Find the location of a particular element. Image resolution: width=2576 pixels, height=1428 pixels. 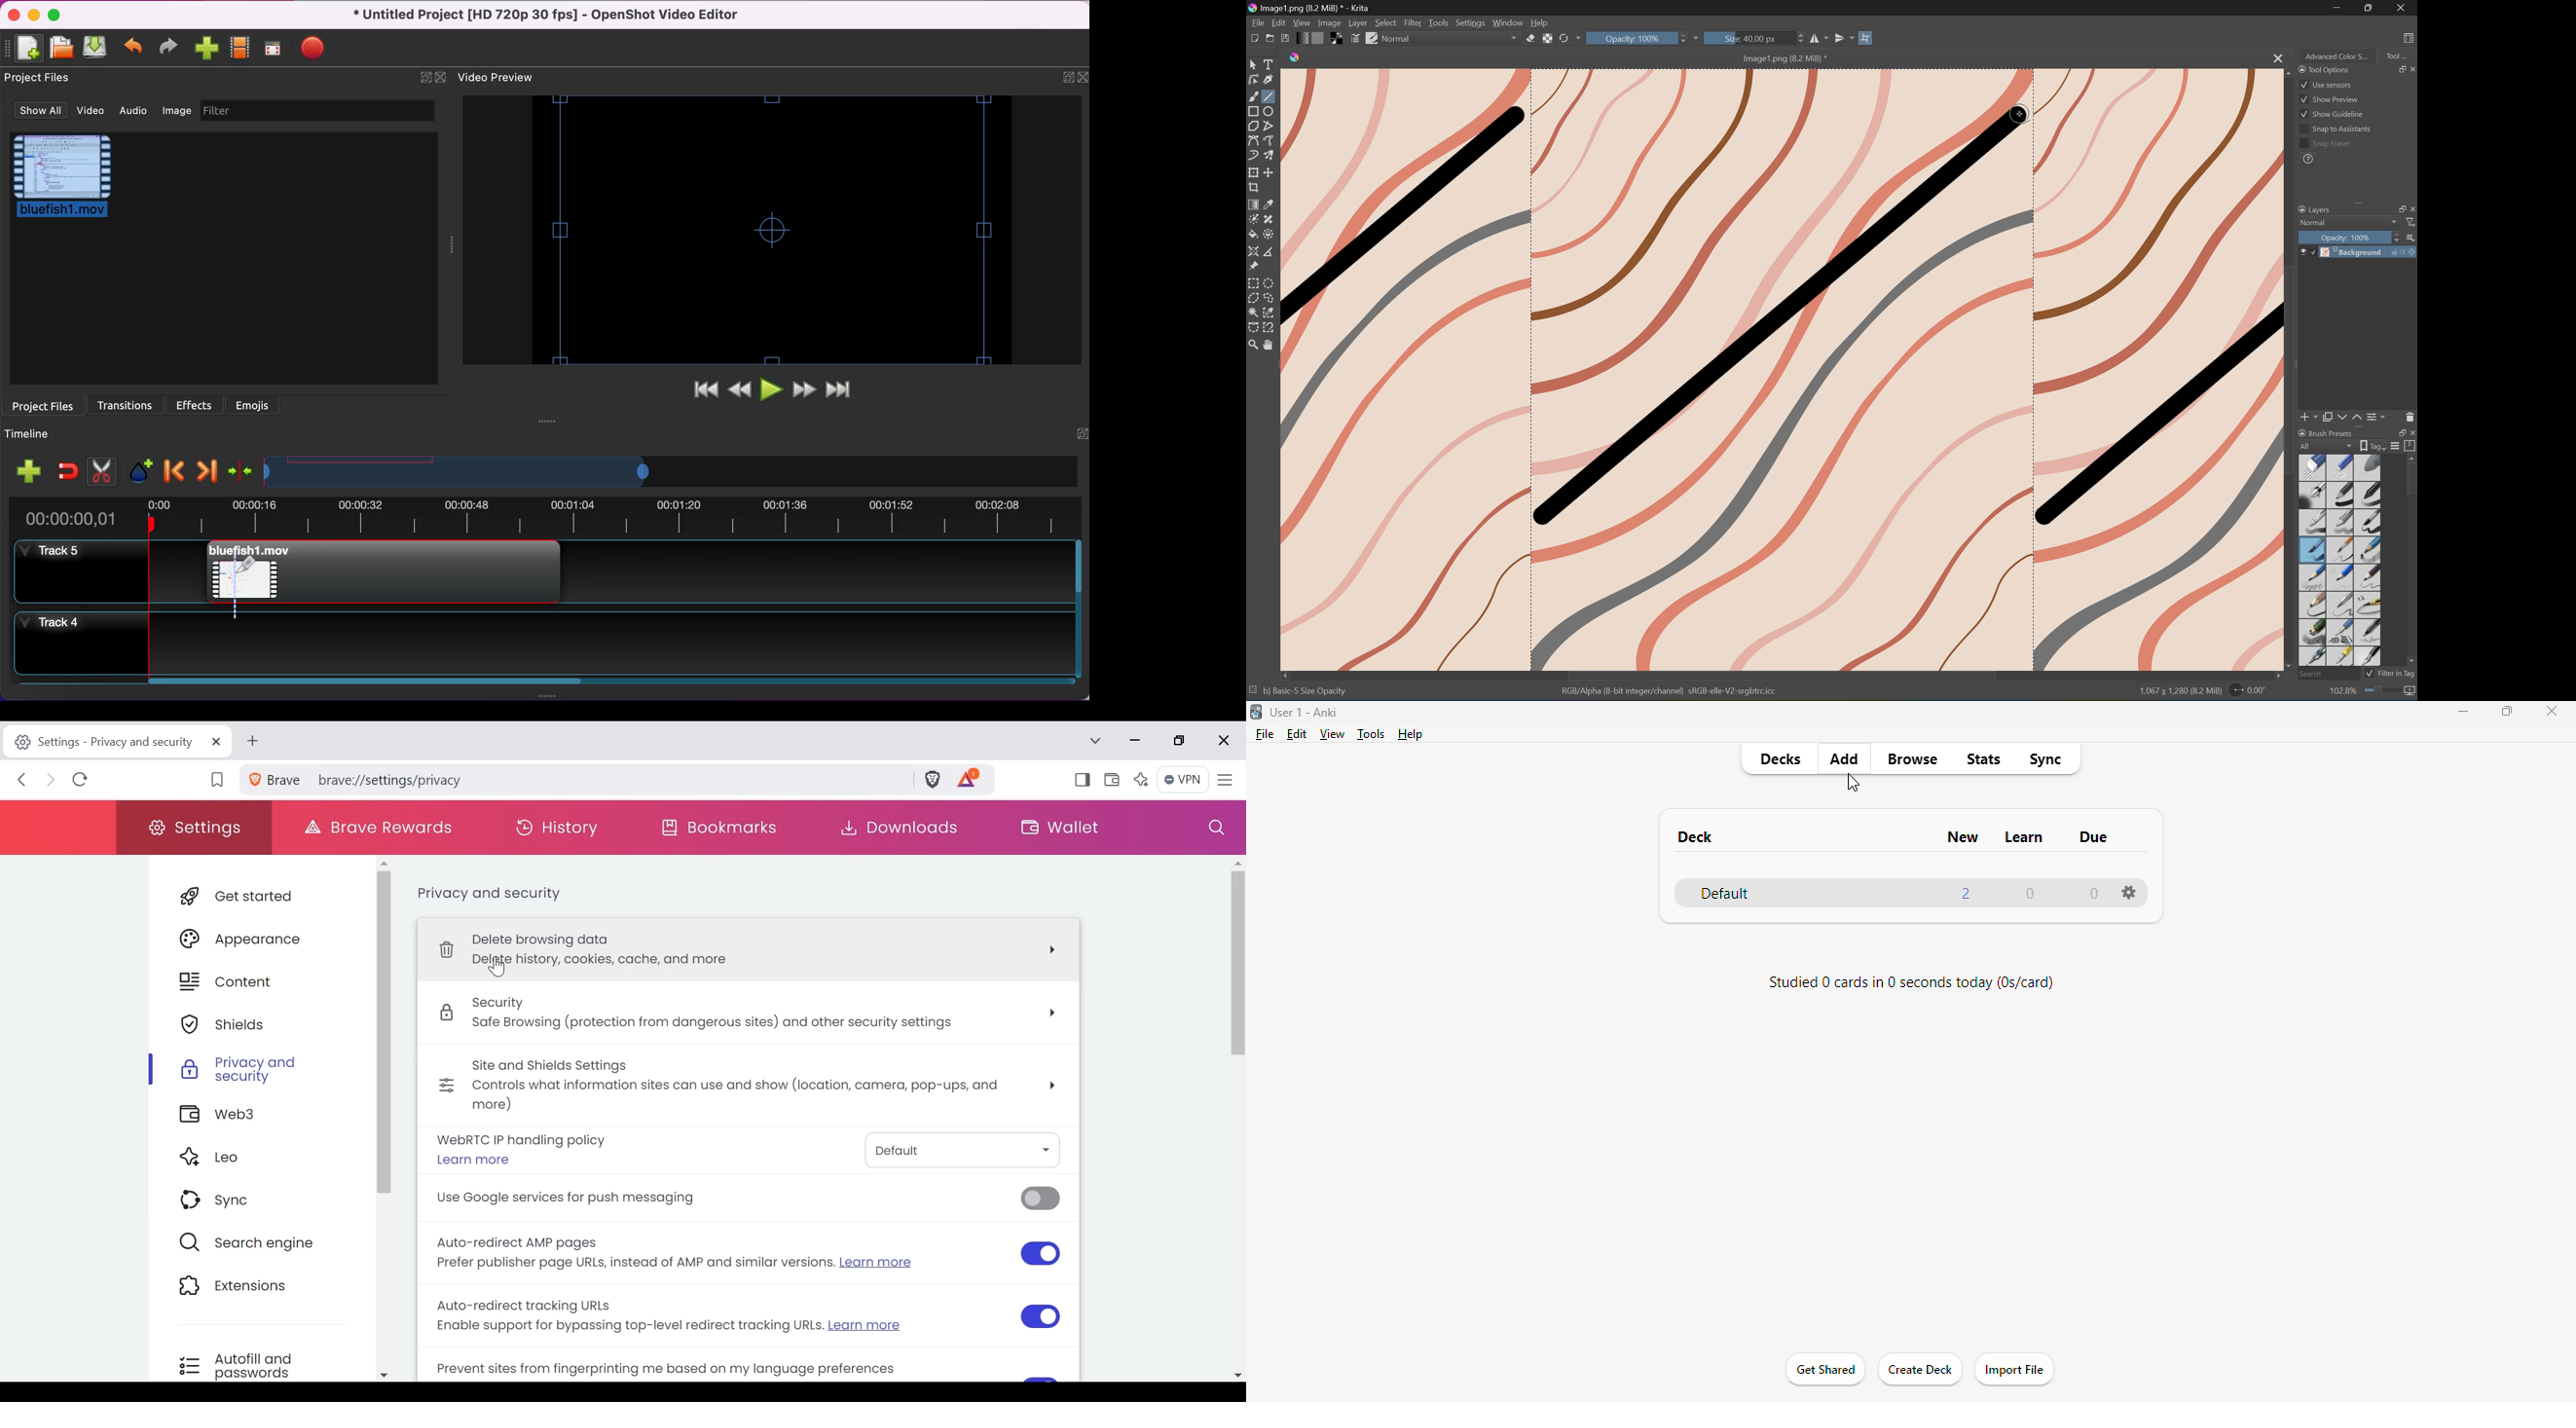

add is located at coordinates (1845, 759).